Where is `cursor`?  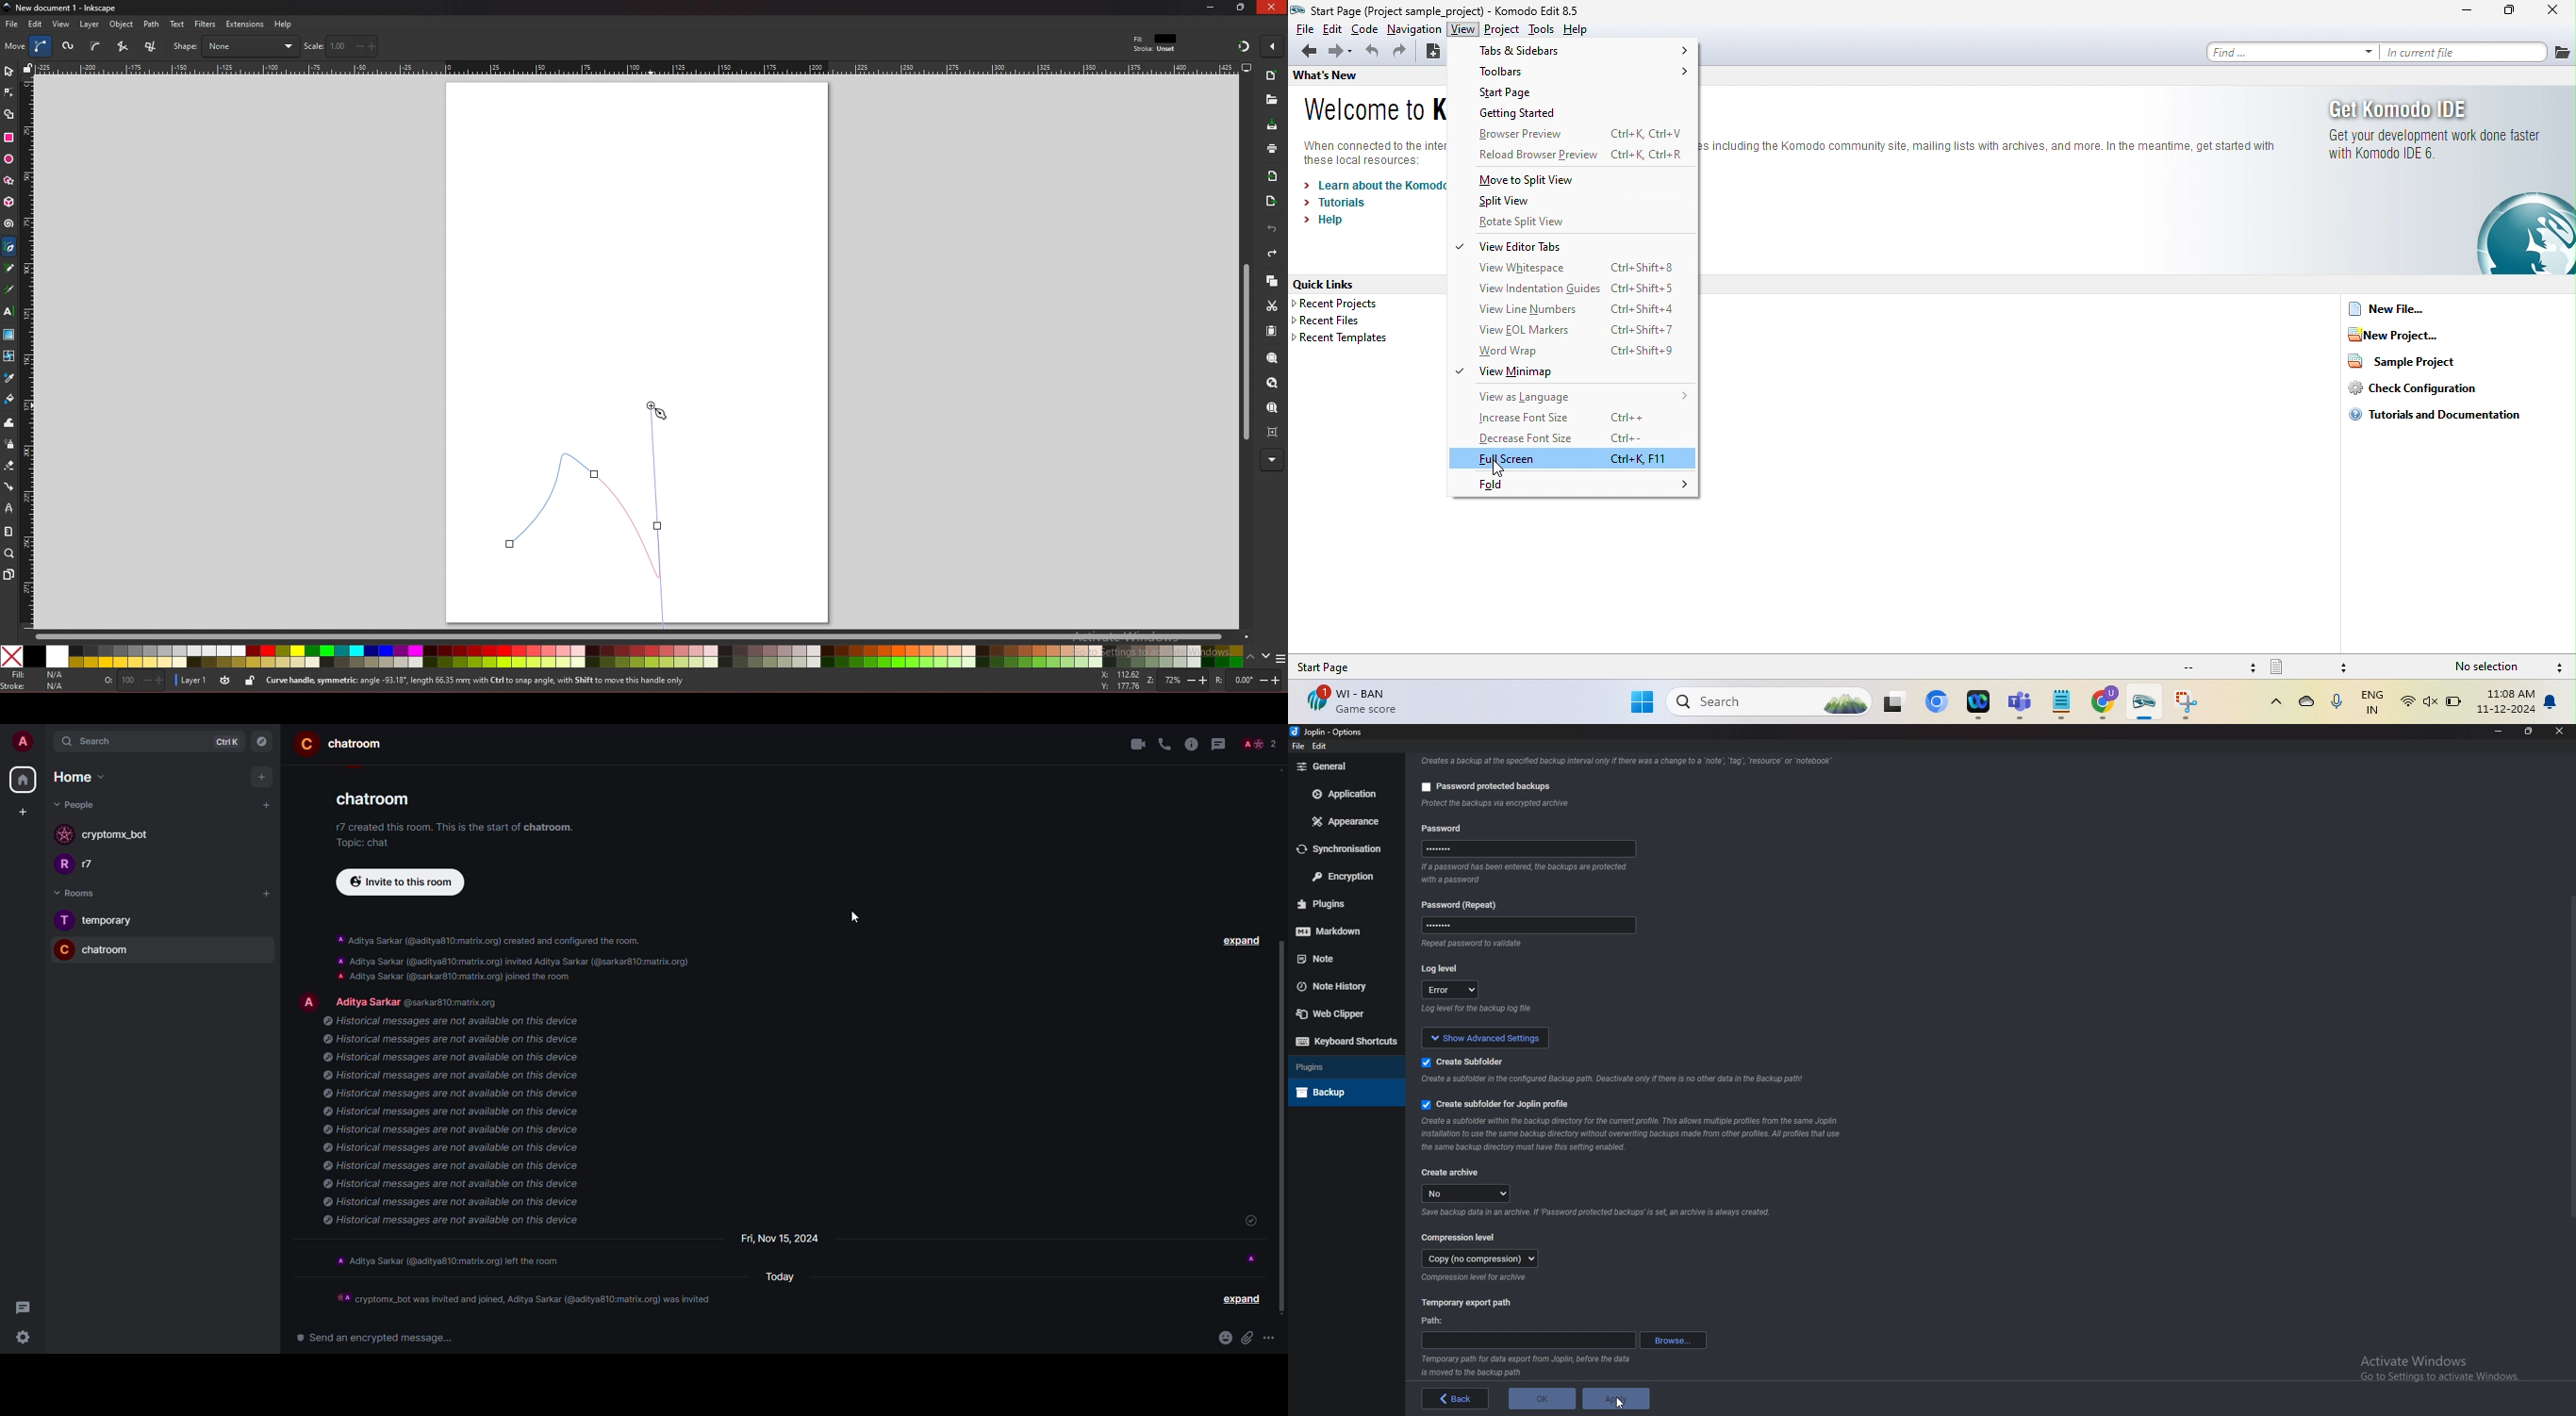 cursor is located at coordinates (1619, 1406).